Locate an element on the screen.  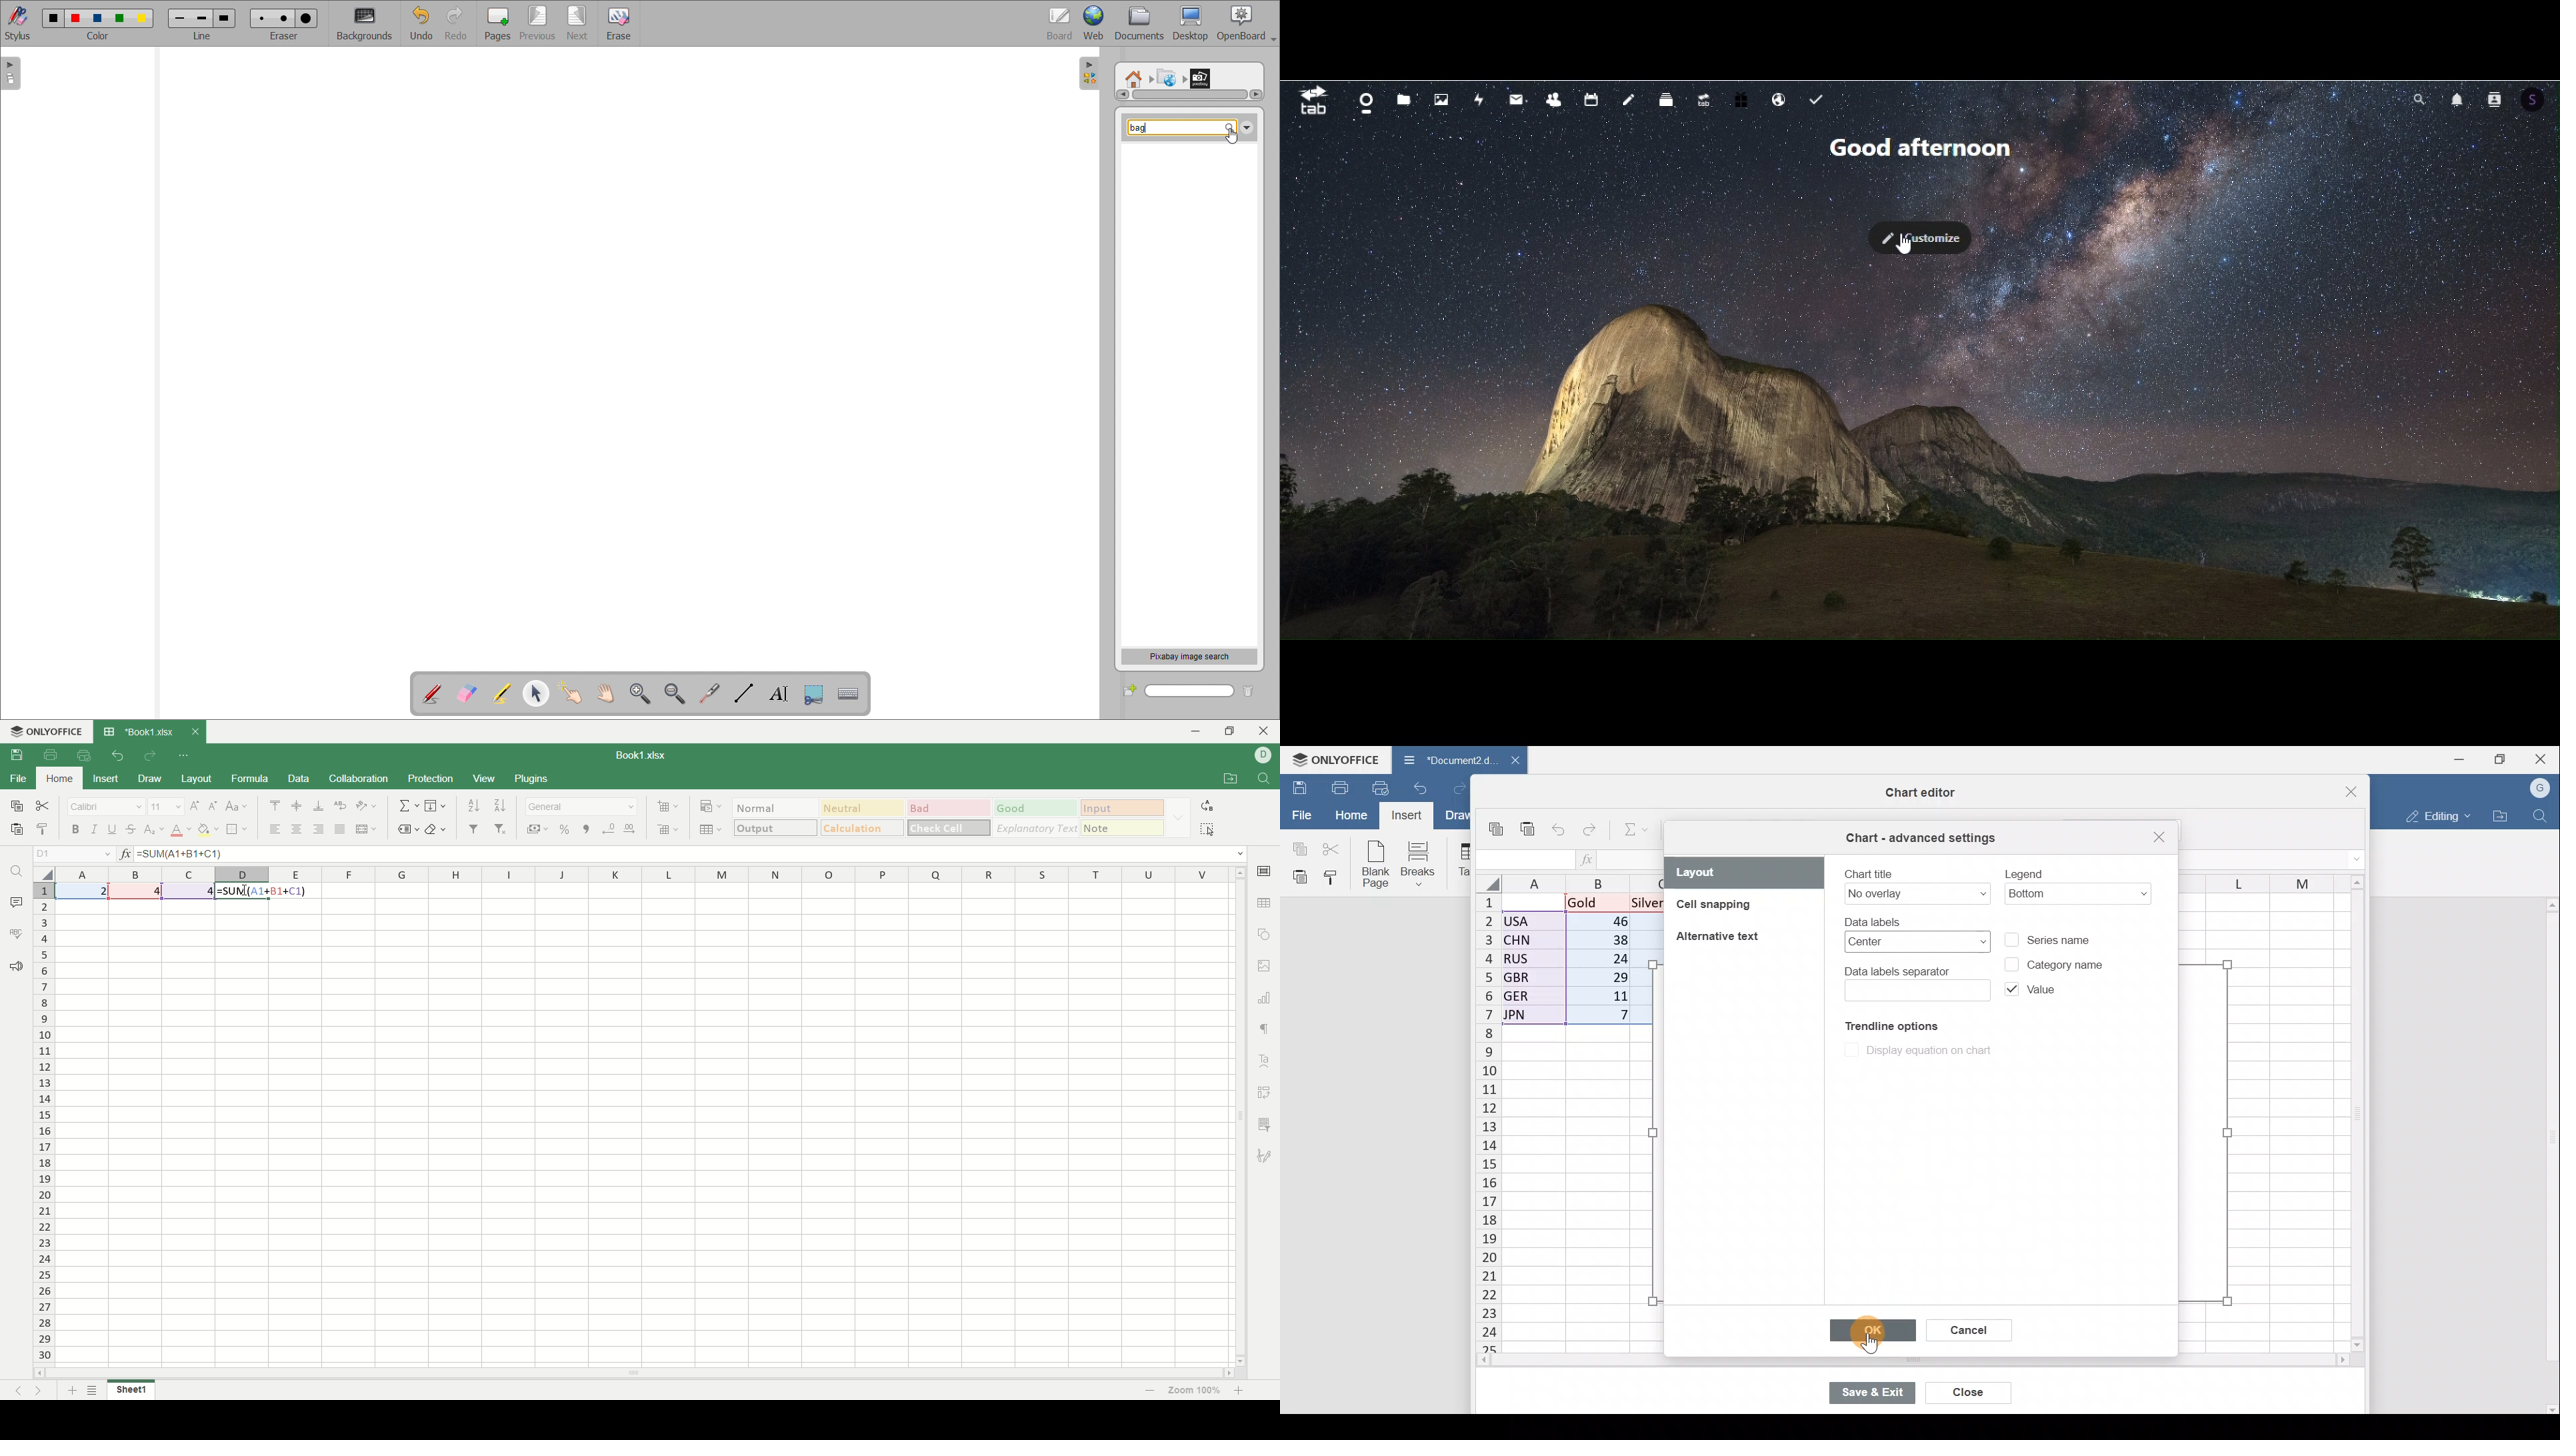
Line is located at coordinates (203, 36).